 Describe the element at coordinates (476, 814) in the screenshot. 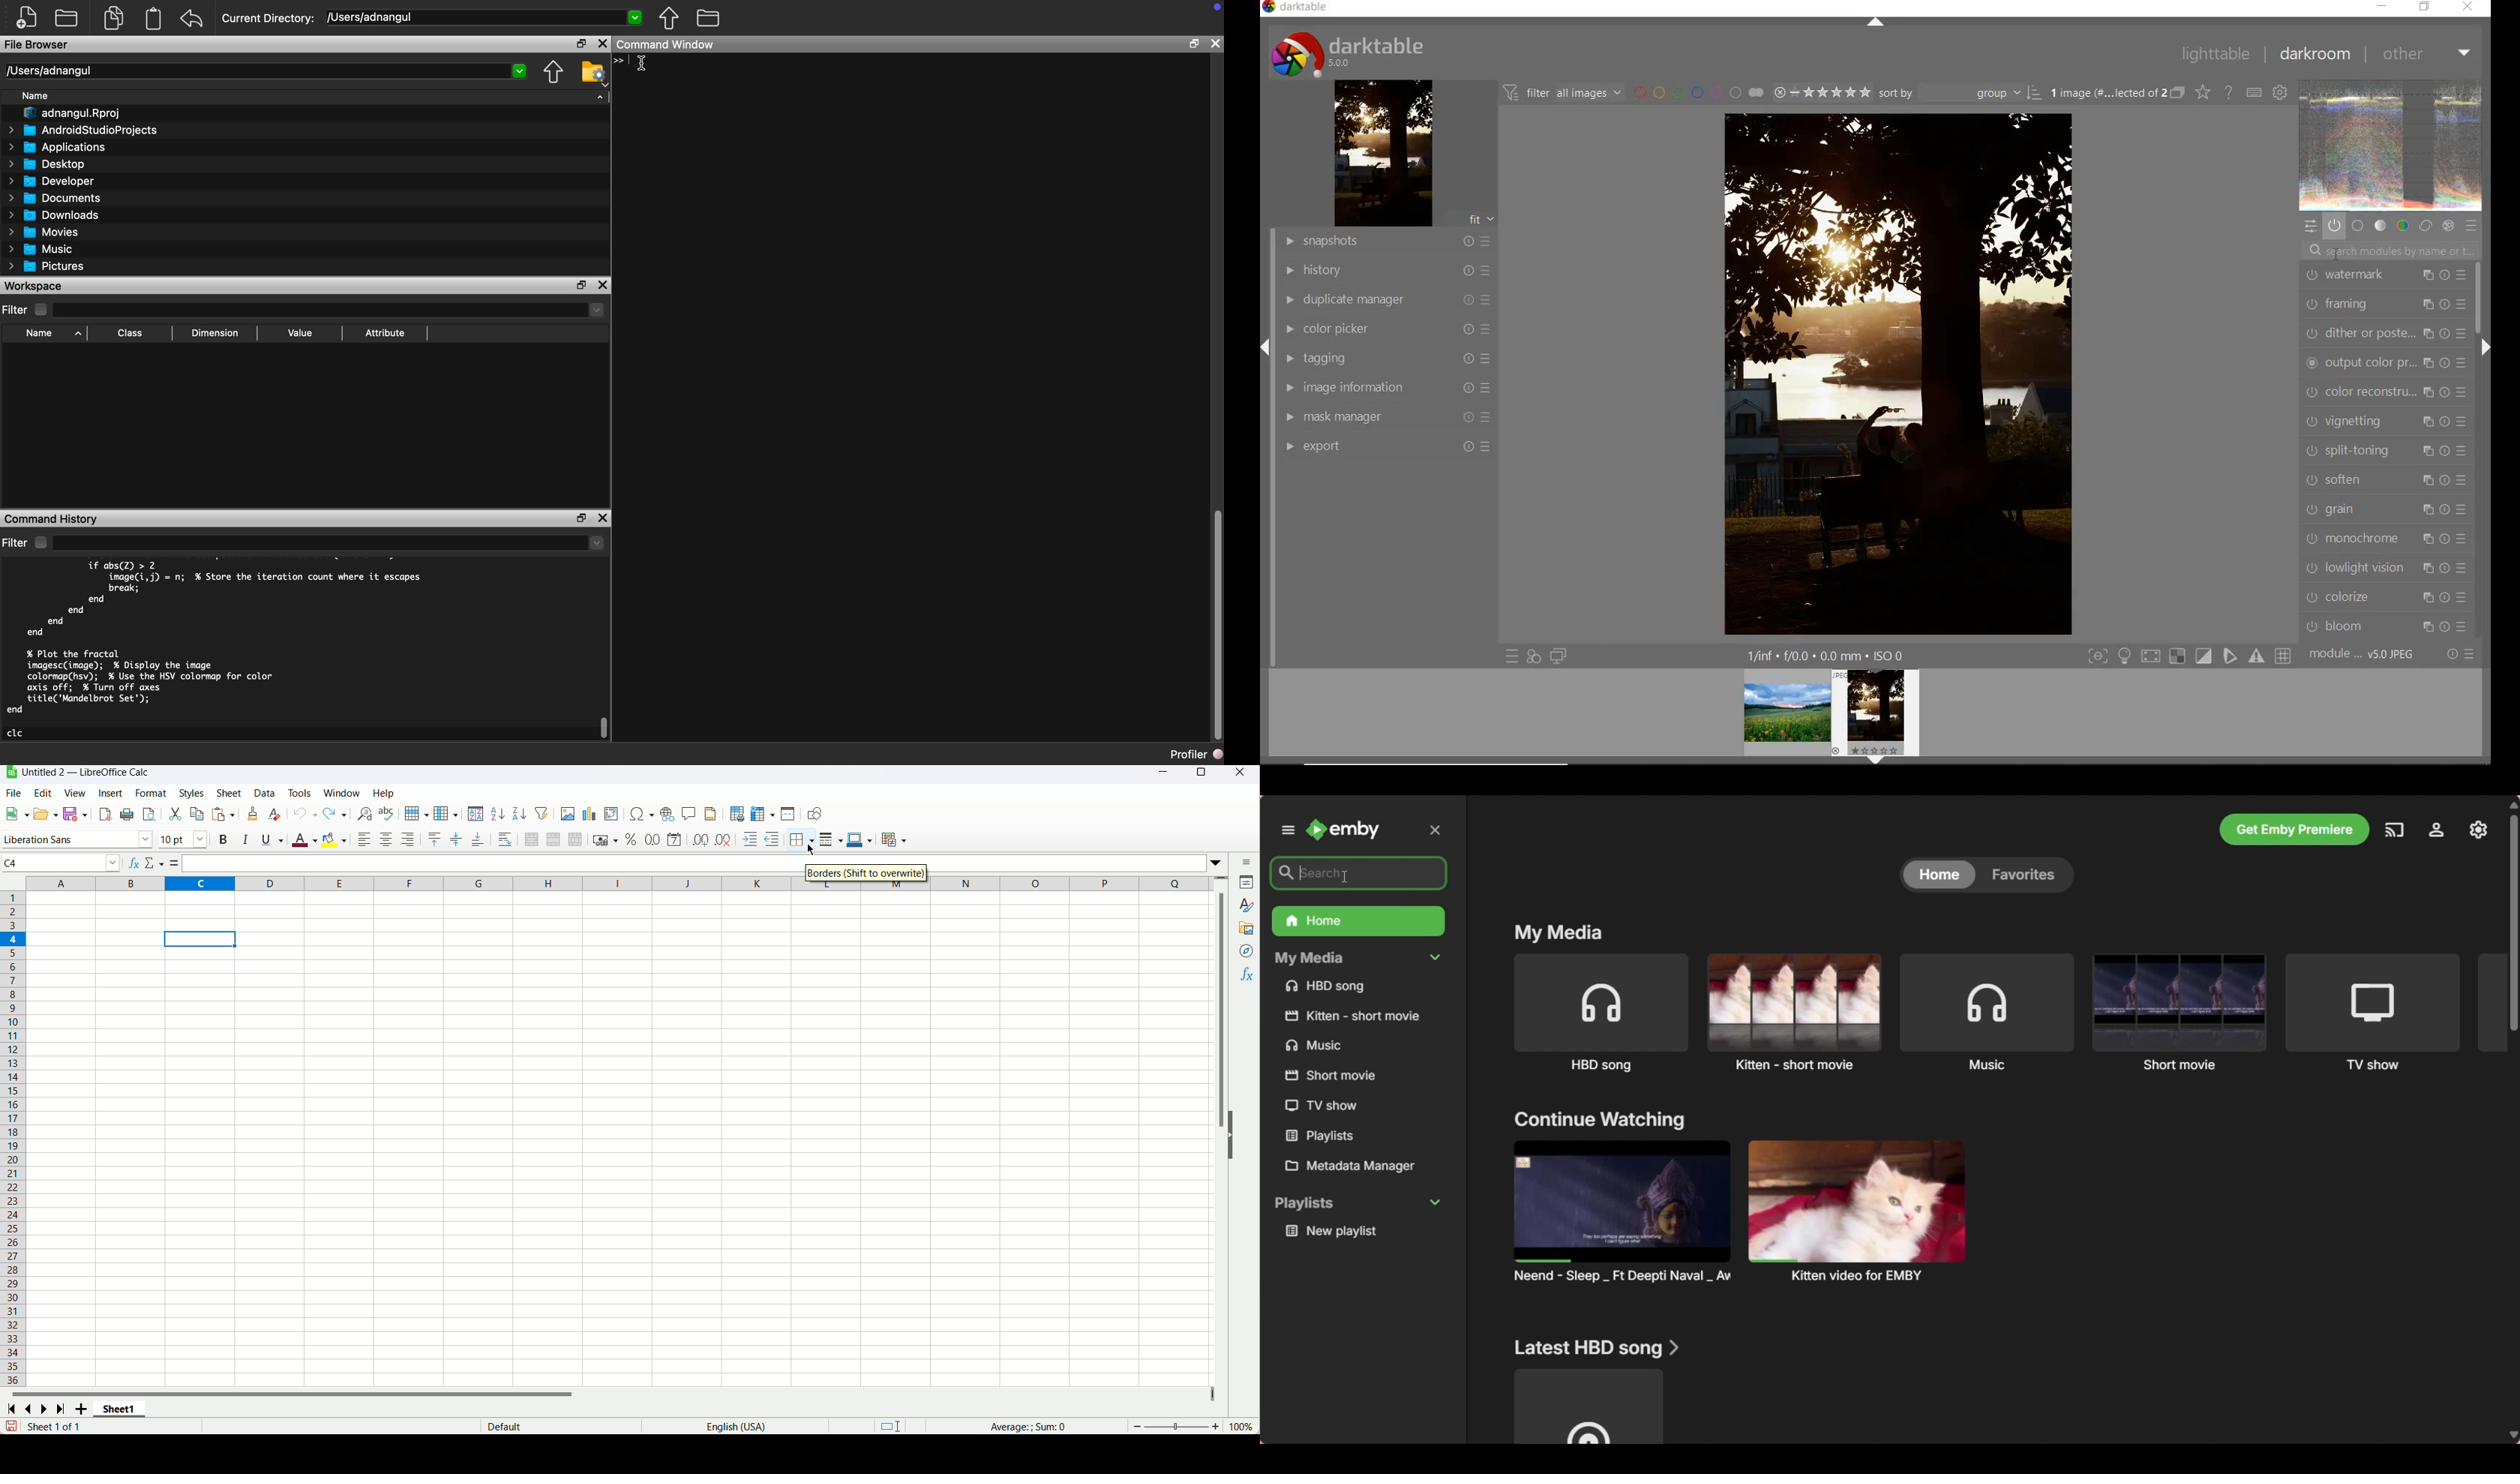

I see `Sort` at that location.